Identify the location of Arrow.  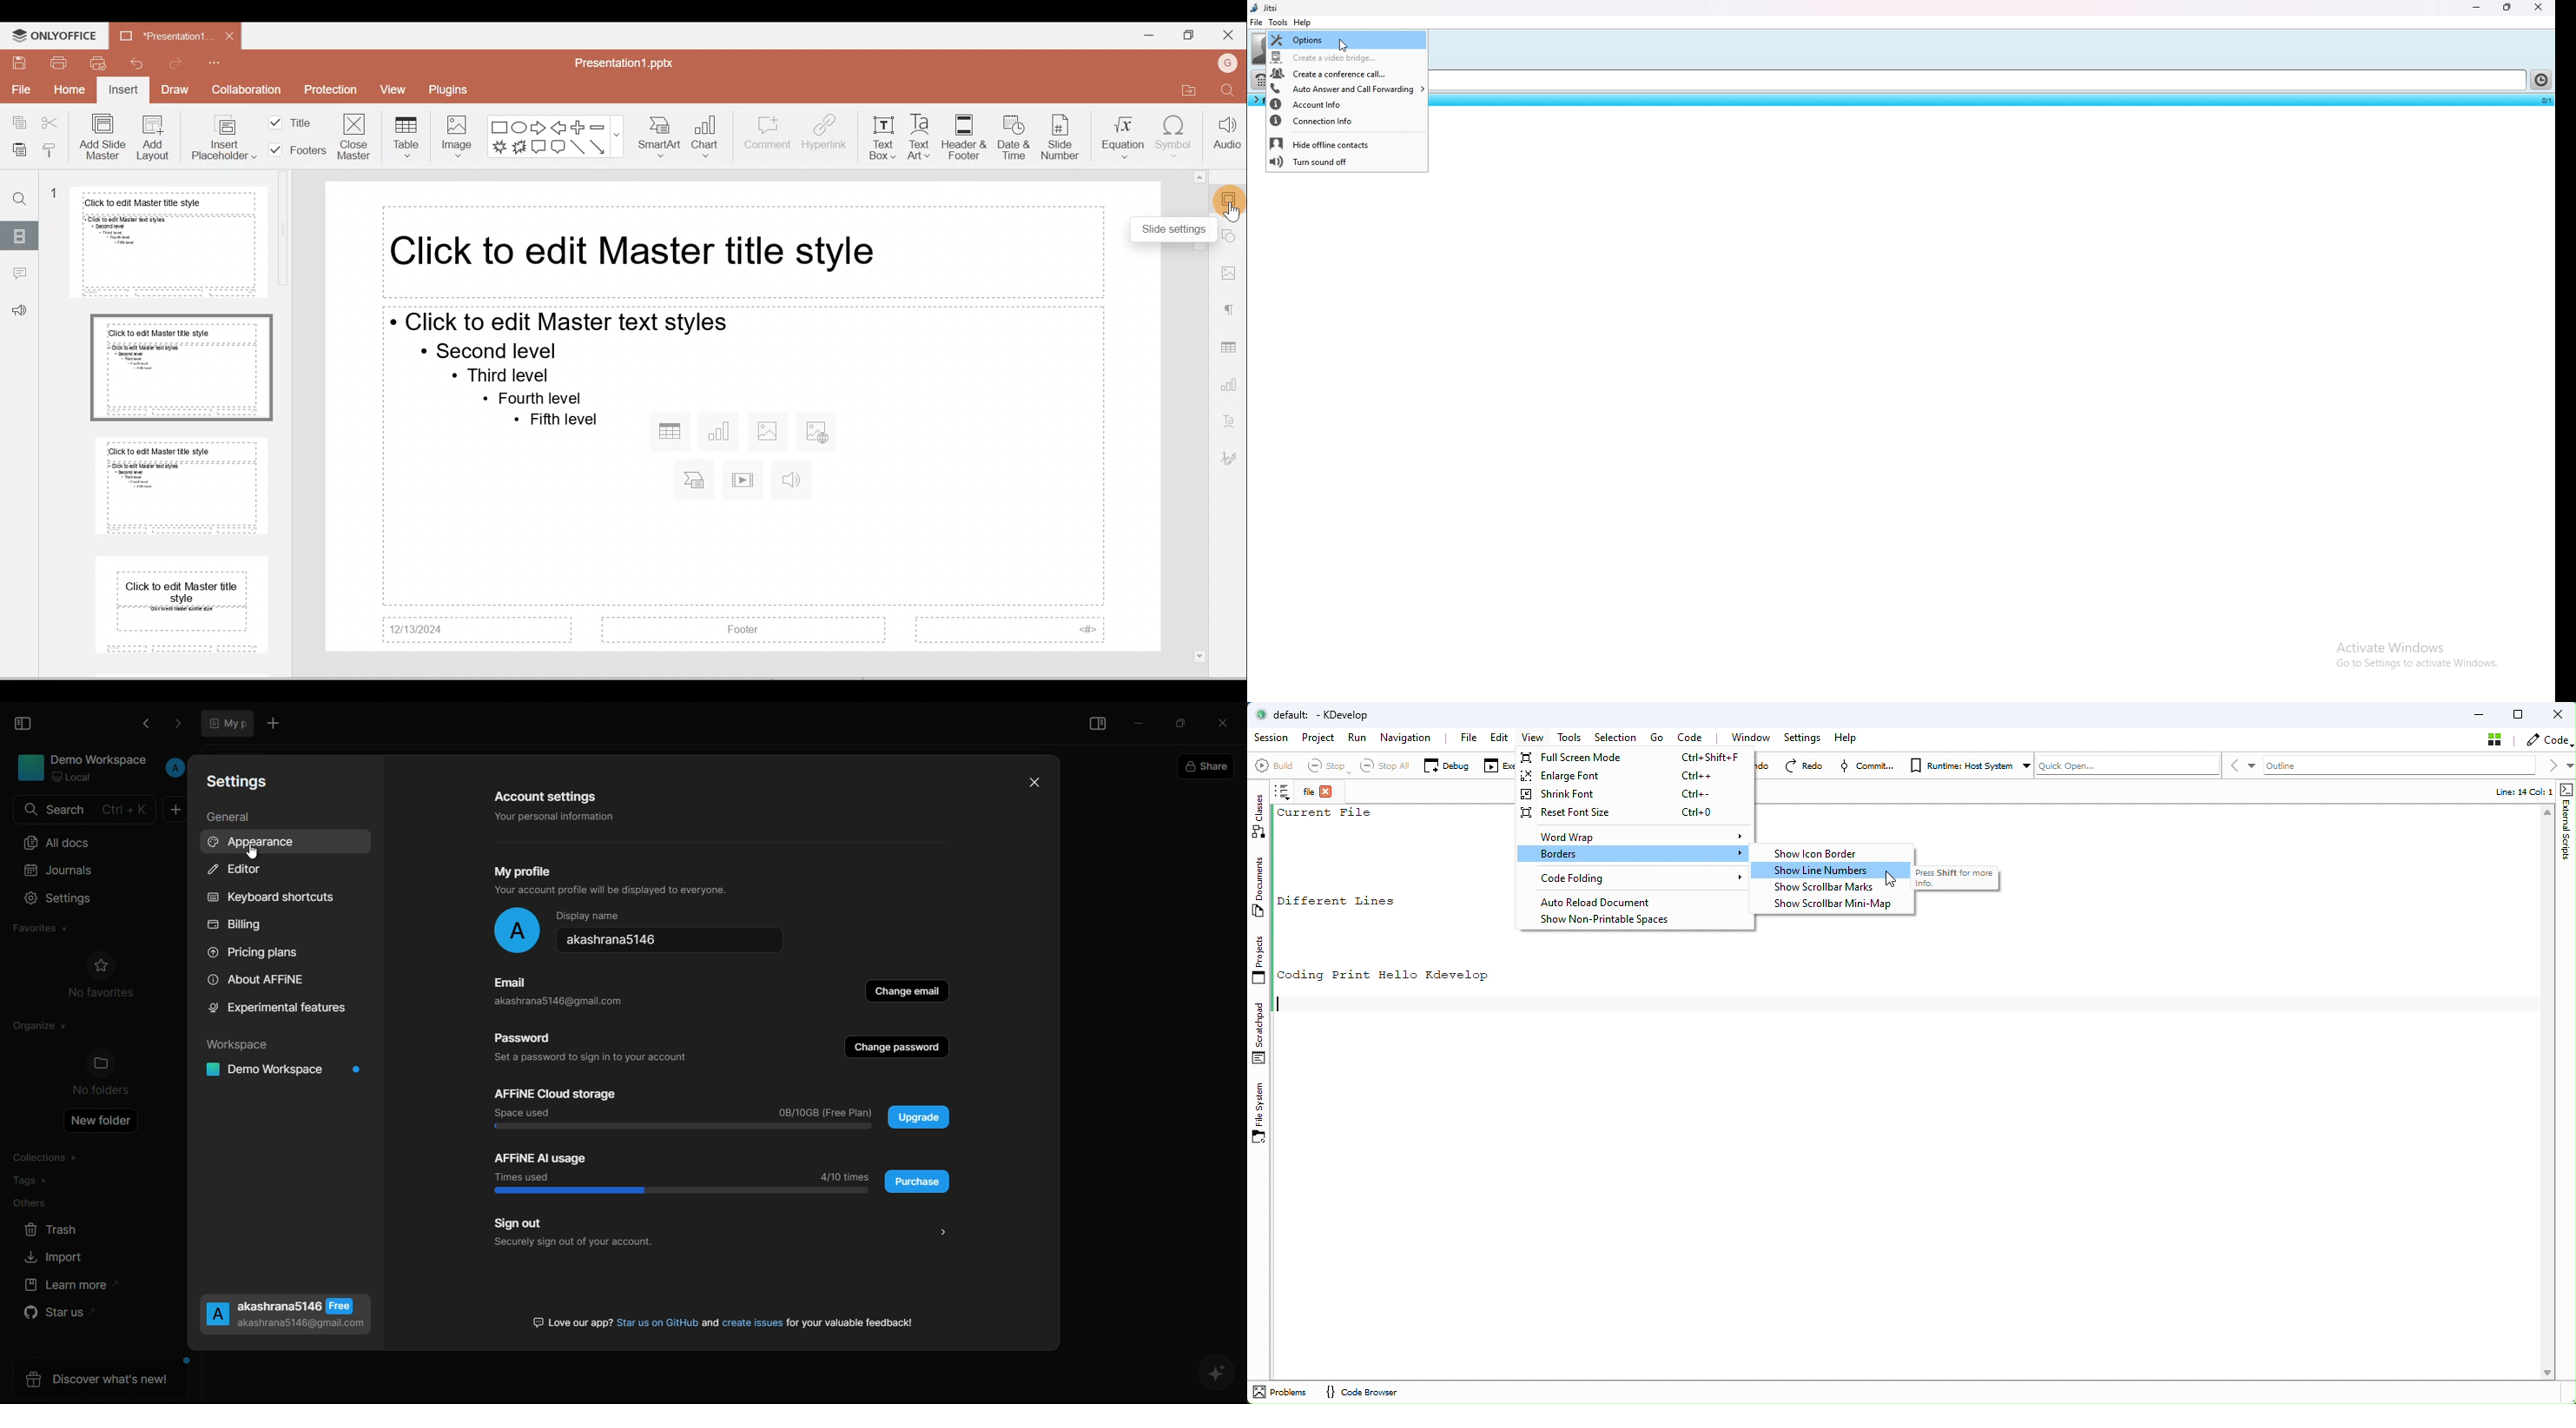
(599, 147).